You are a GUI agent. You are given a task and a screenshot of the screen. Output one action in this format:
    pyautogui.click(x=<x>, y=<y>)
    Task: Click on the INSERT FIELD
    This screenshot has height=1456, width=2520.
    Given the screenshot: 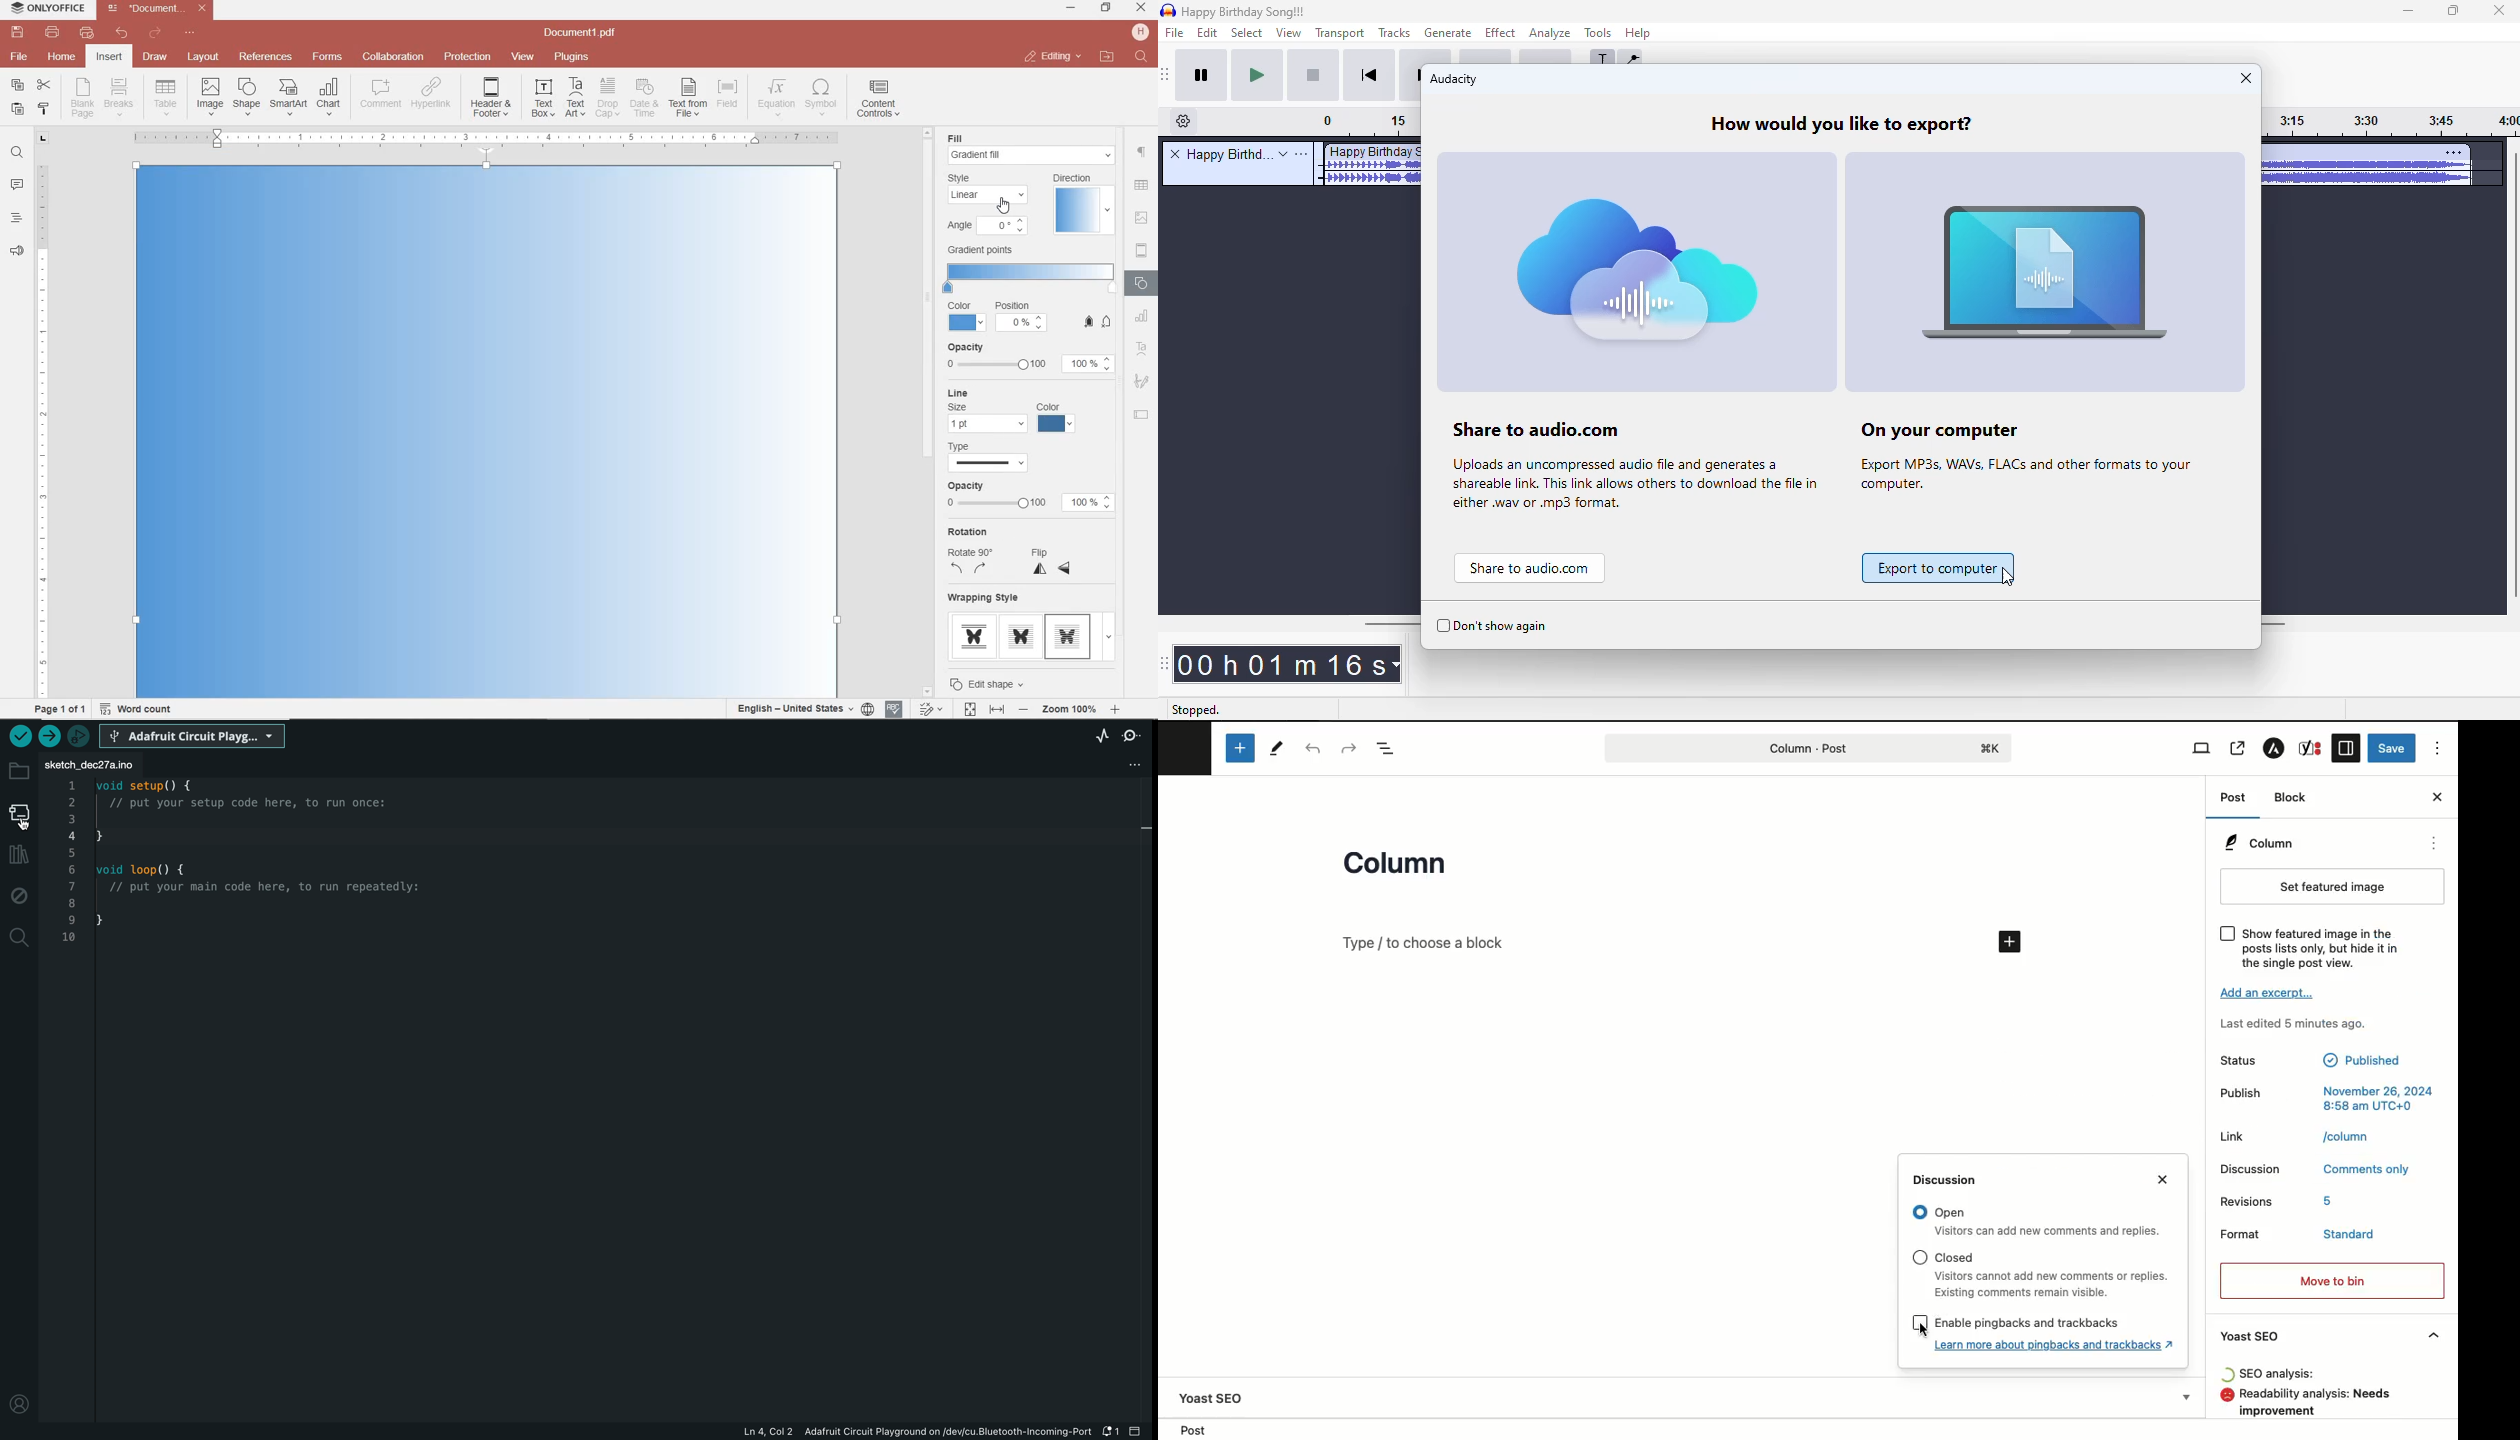 What is the action you would take?
    pyautogui.click(x=729, y=94)
    